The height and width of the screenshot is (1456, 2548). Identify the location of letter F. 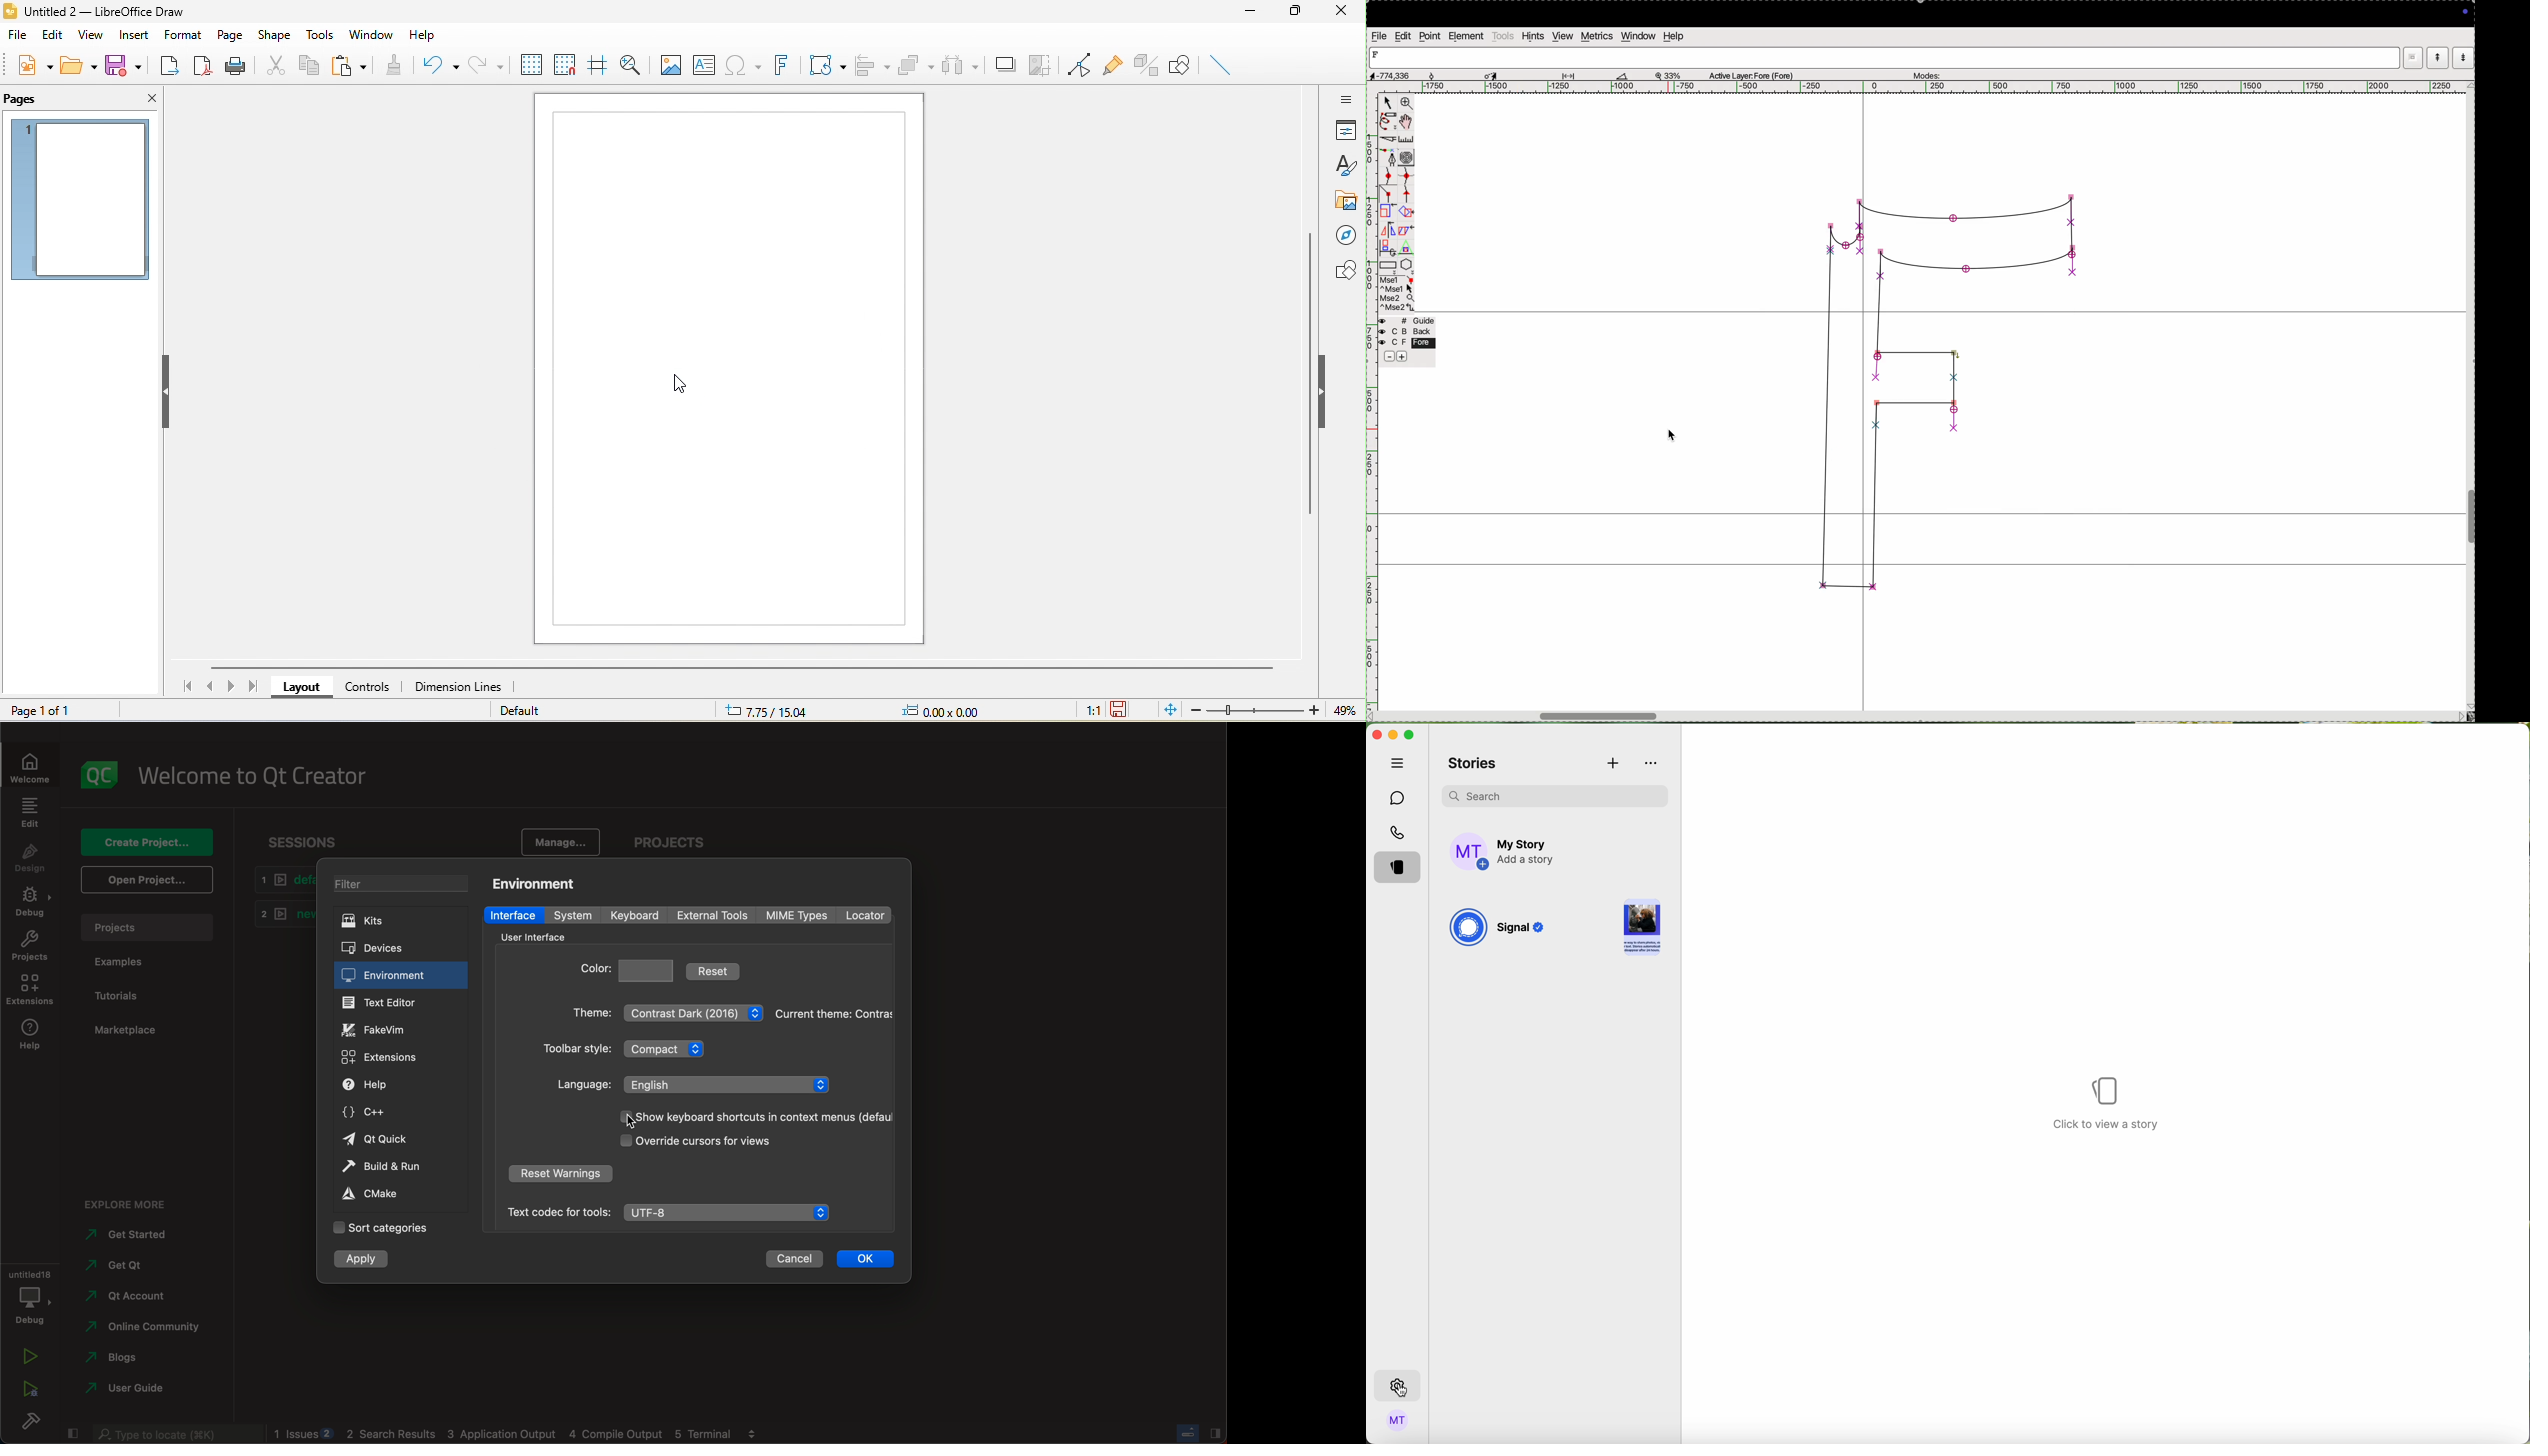
(1377, 54).